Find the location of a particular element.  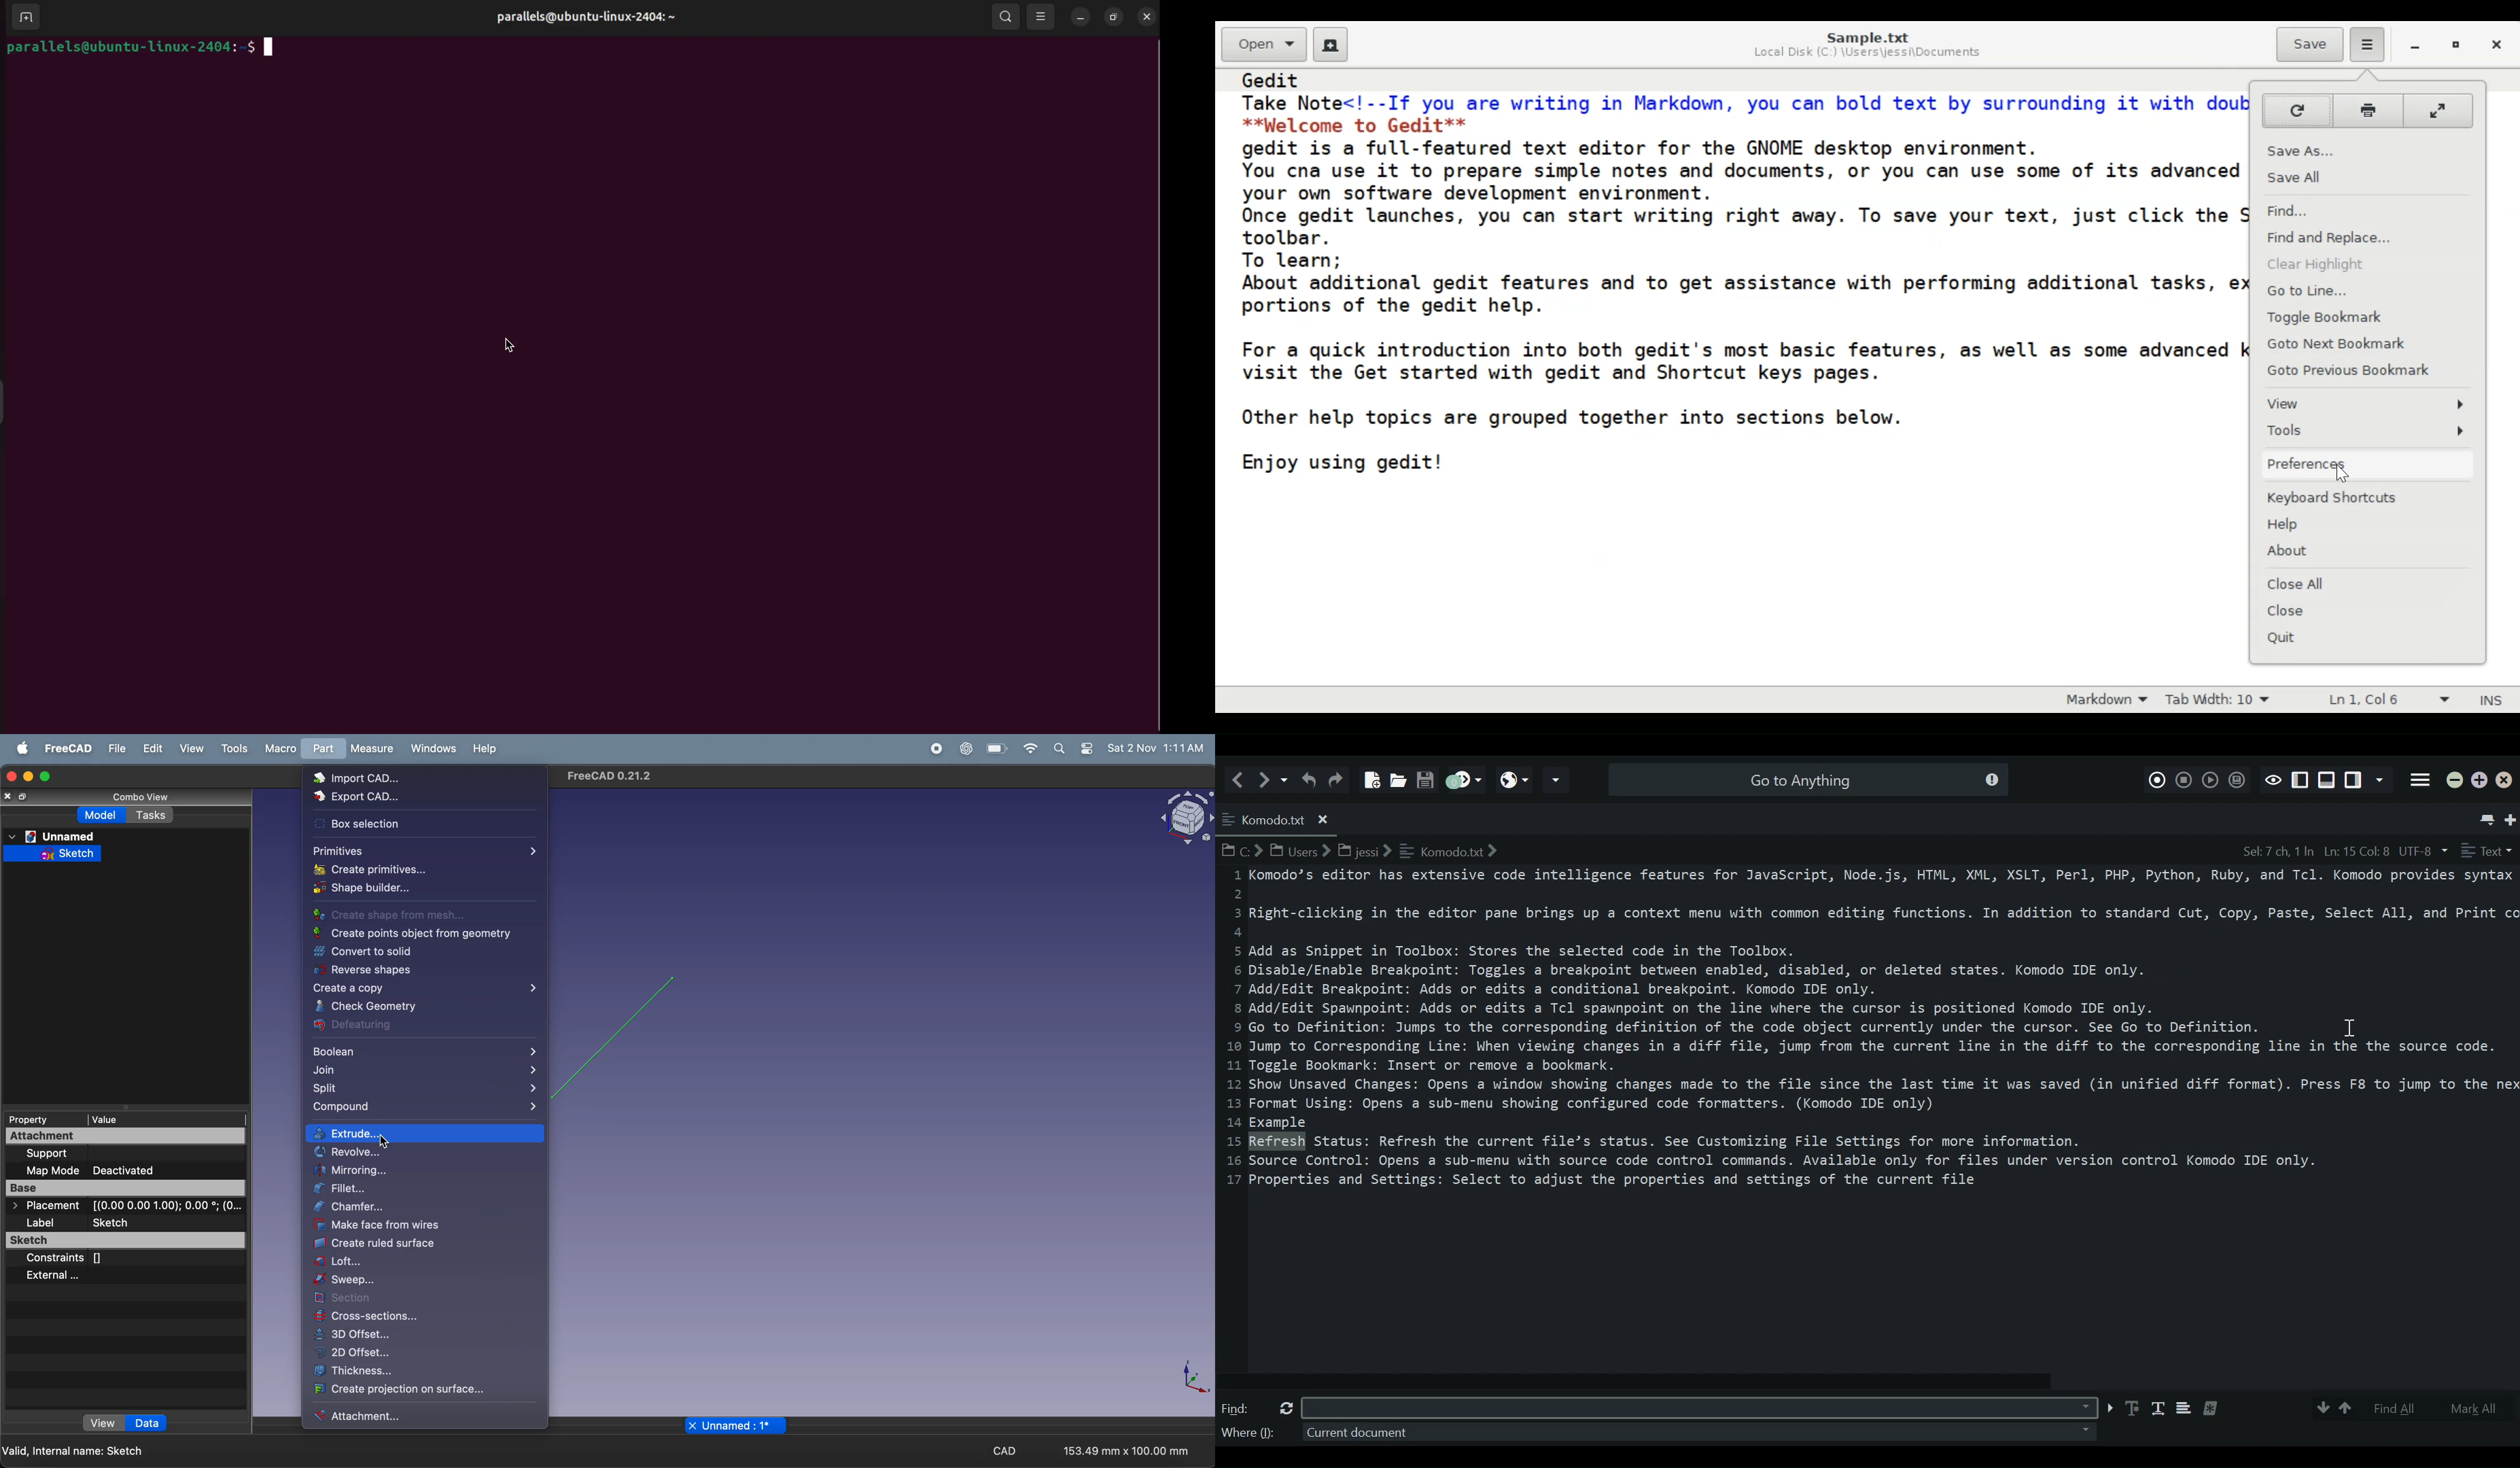

shape builder... is located at coordinates (424, 890).